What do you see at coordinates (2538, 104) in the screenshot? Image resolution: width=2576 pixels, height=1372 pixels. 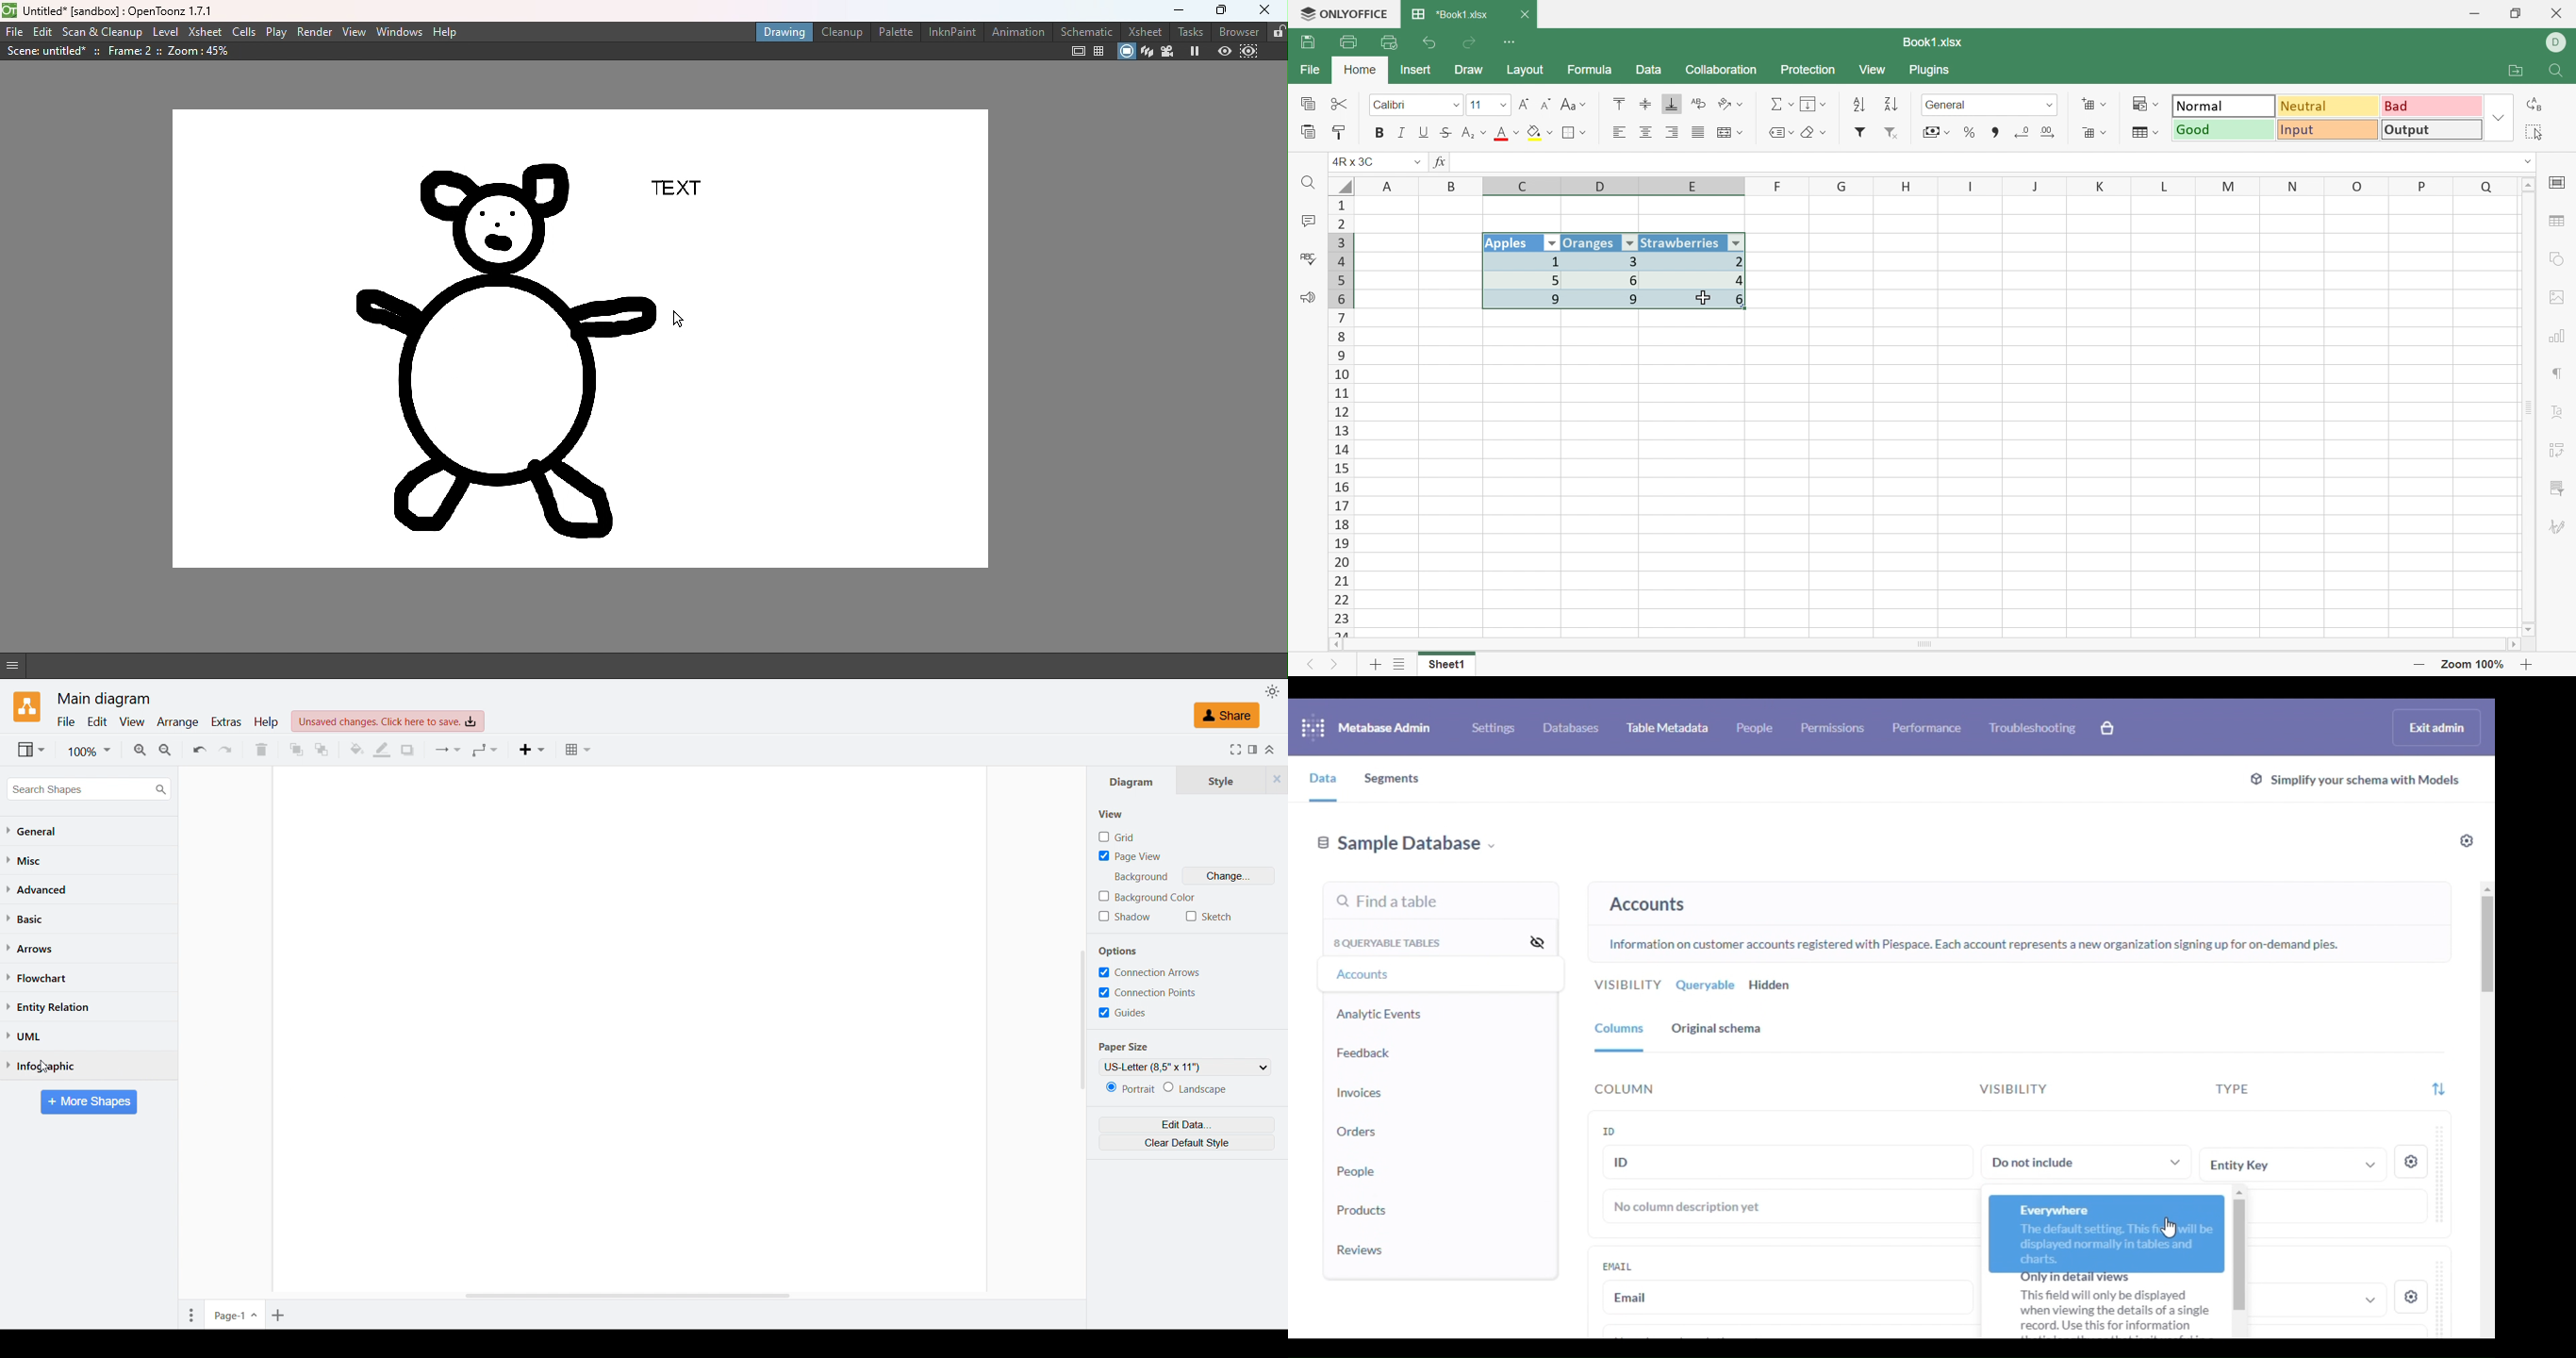 I see `Replace` at bounding box center [2538, 104].